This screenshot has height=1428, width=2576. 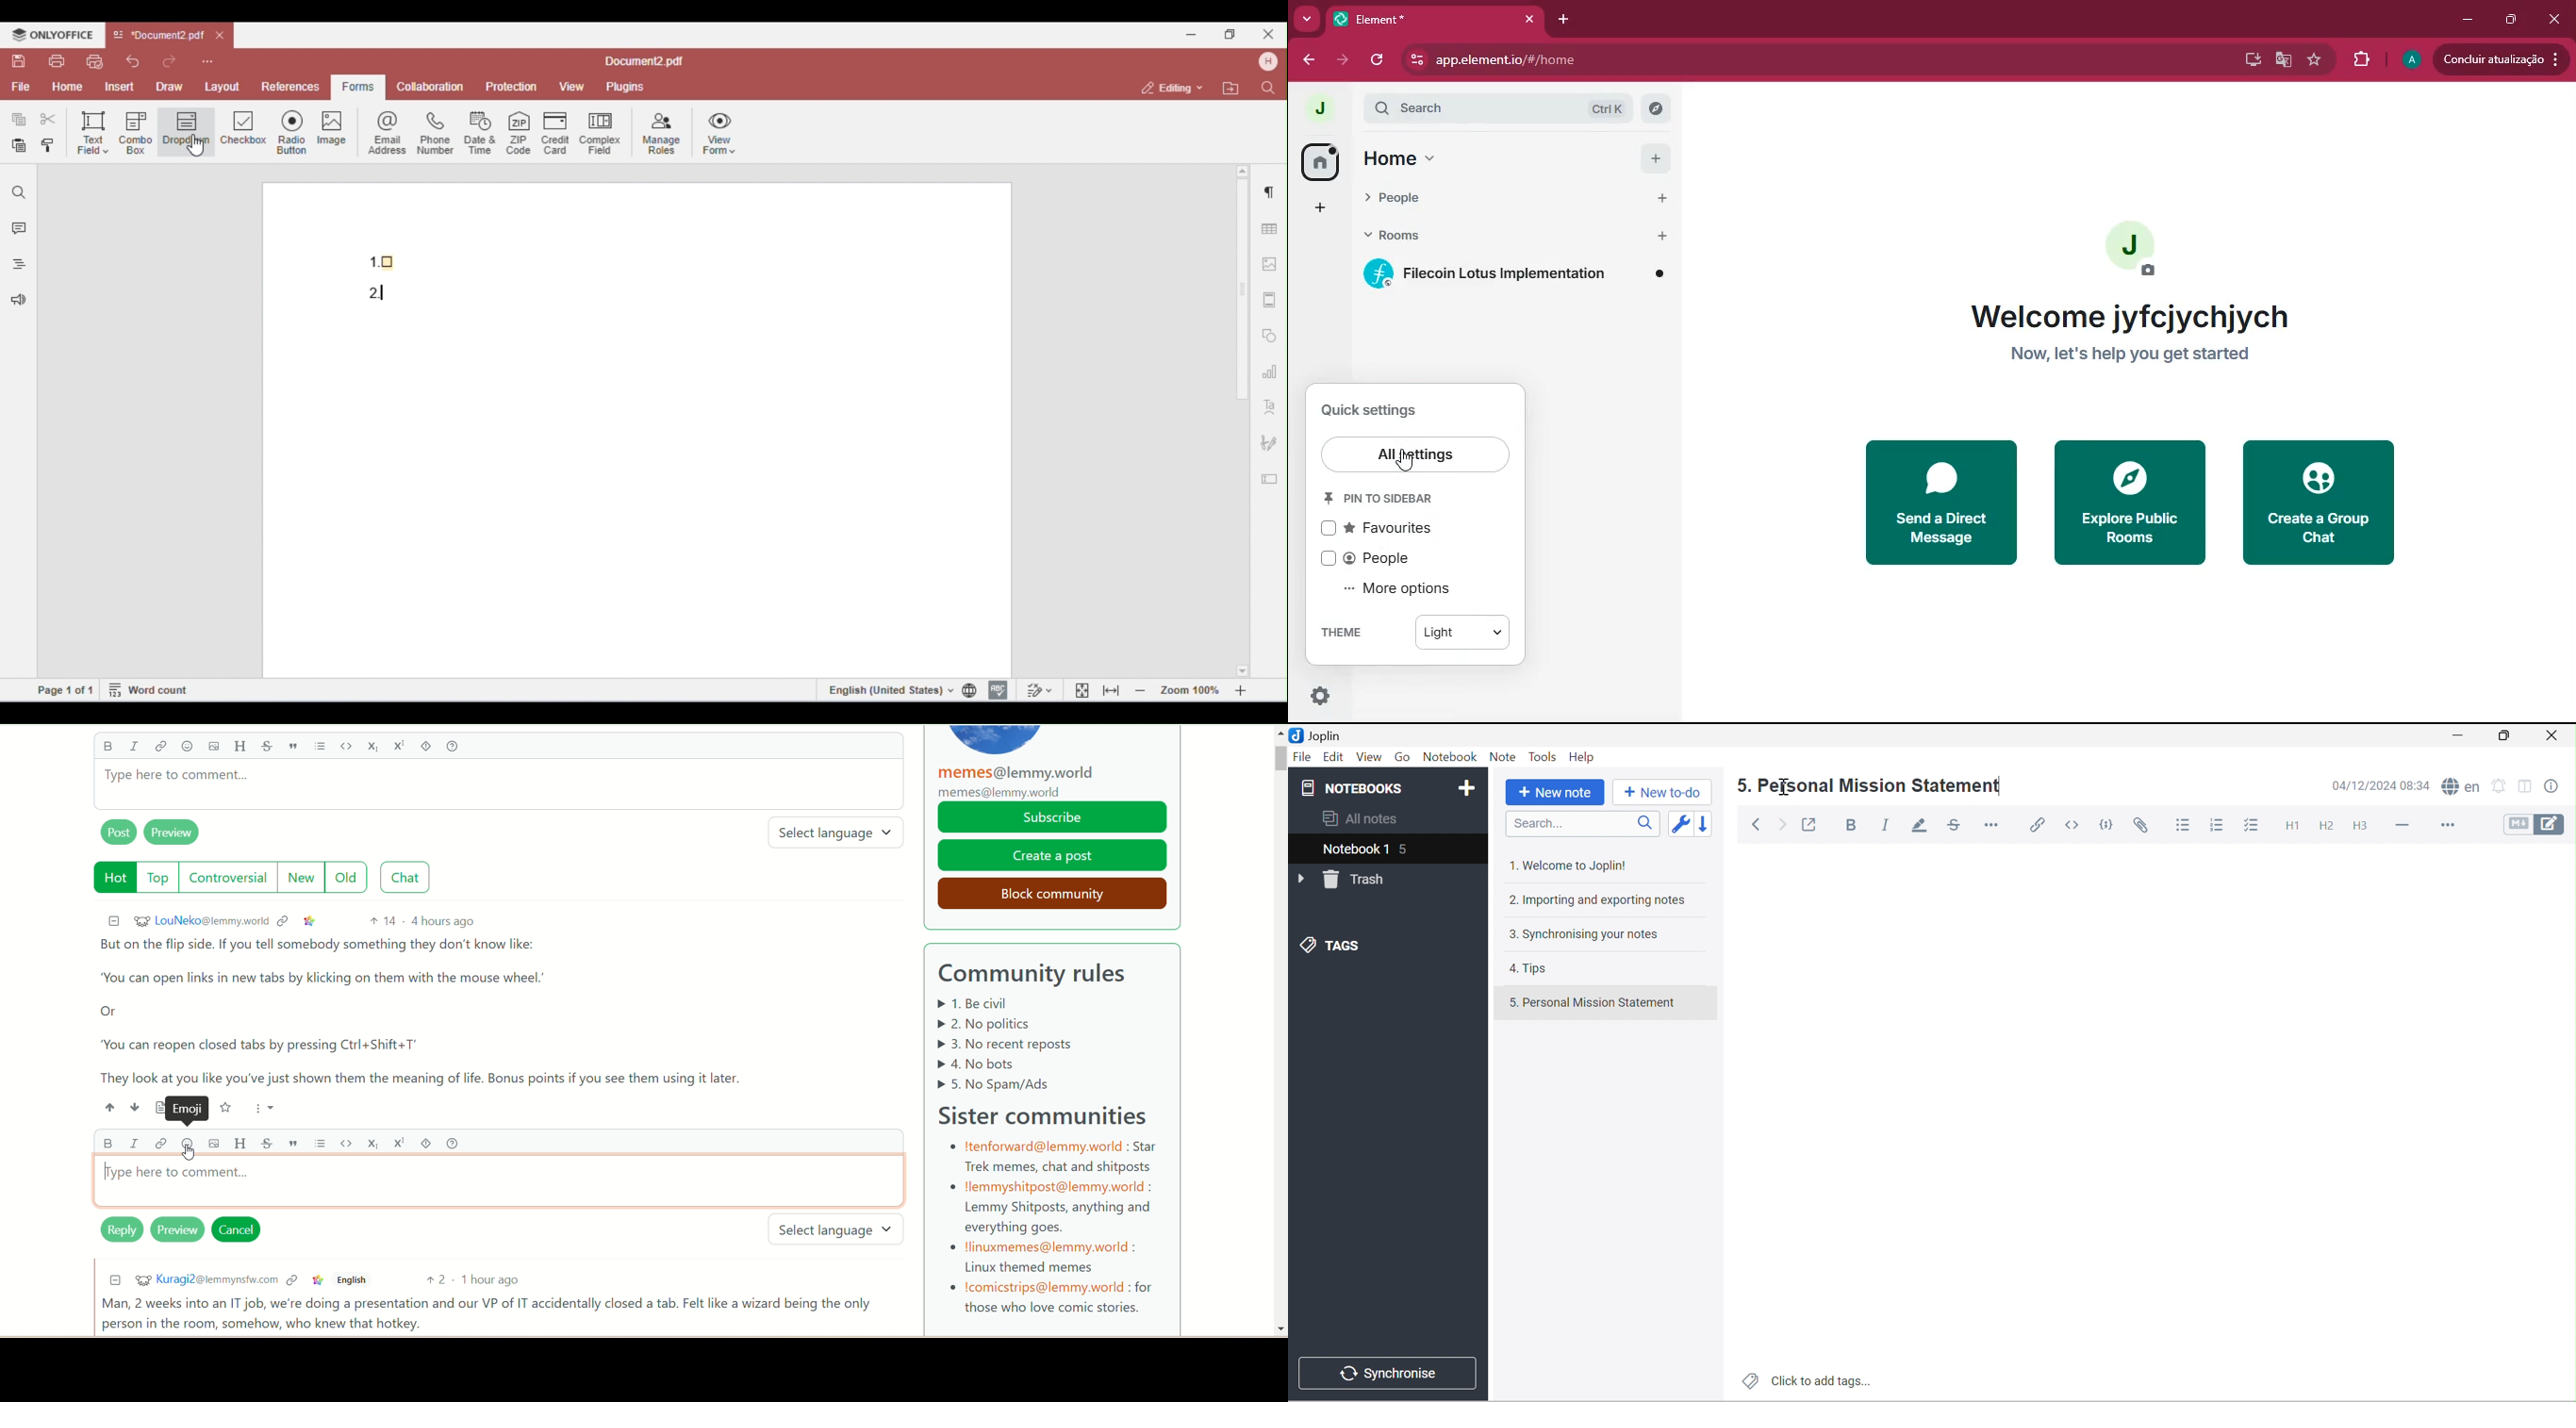 I want to click on Add, so click(x=1654, y=161).